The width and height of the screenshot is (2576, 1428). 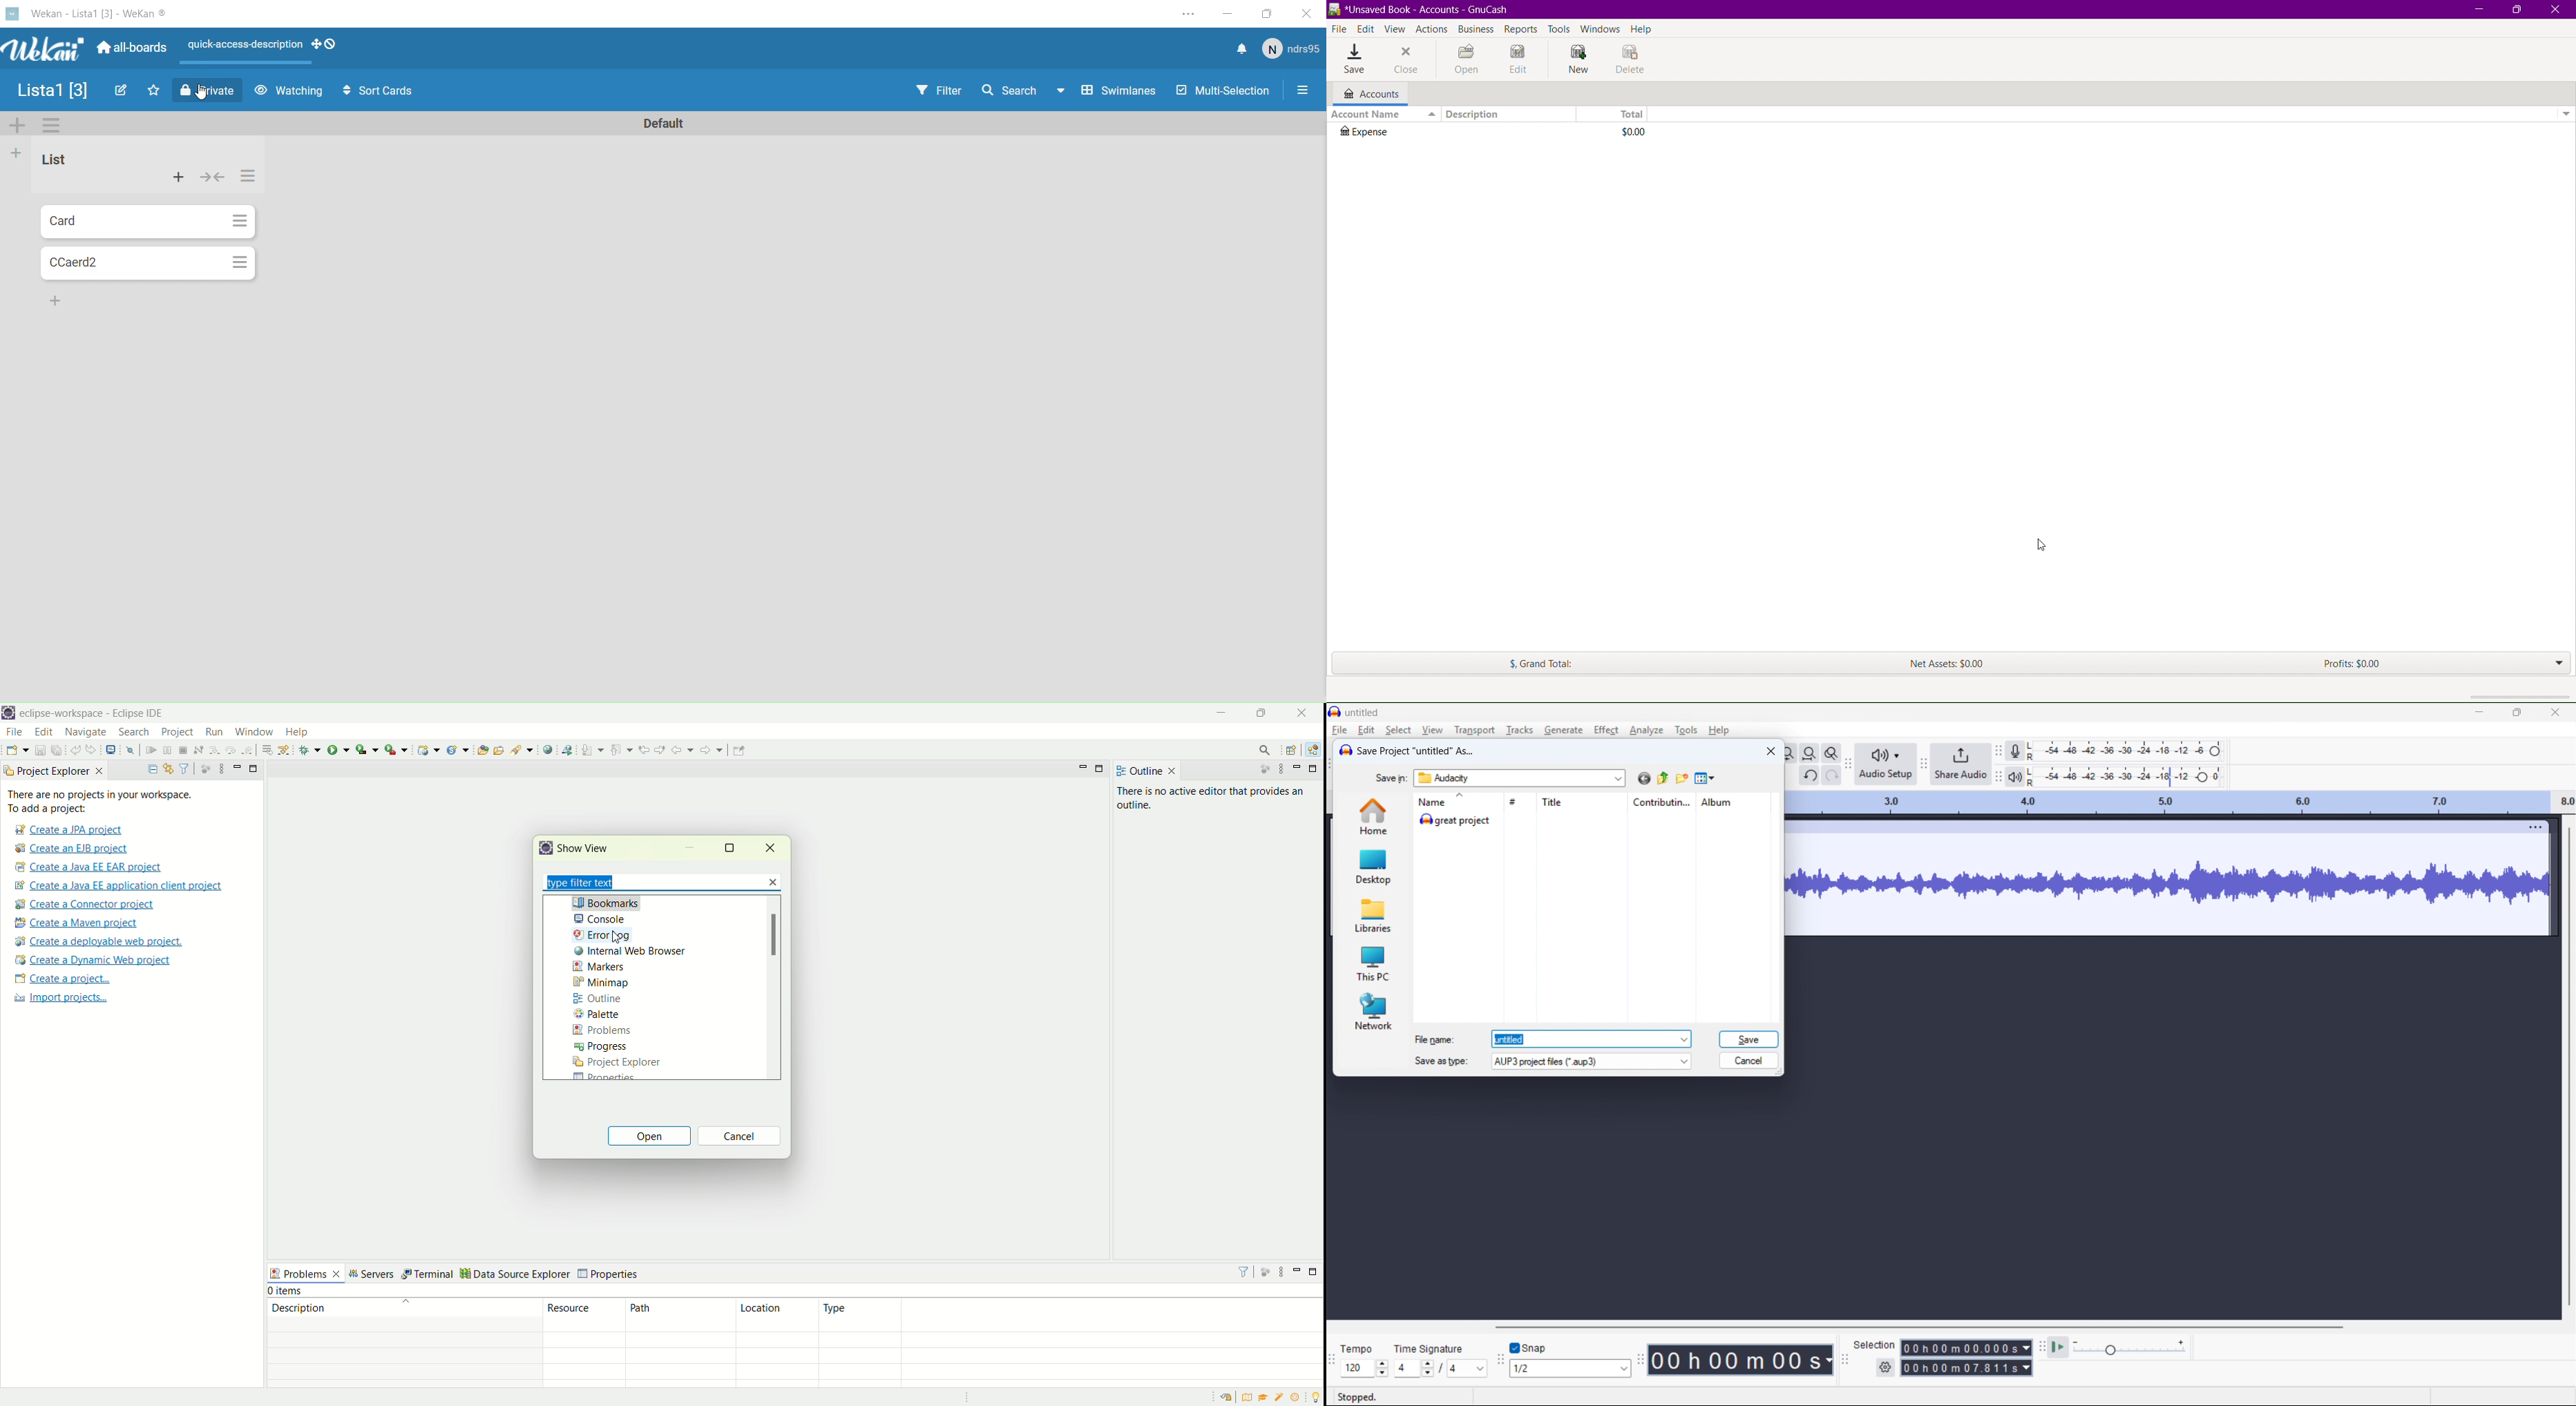 What do you see at coordinates (239, 262) in the screenshot?
I see `Options` at bounding box center [239, 262].